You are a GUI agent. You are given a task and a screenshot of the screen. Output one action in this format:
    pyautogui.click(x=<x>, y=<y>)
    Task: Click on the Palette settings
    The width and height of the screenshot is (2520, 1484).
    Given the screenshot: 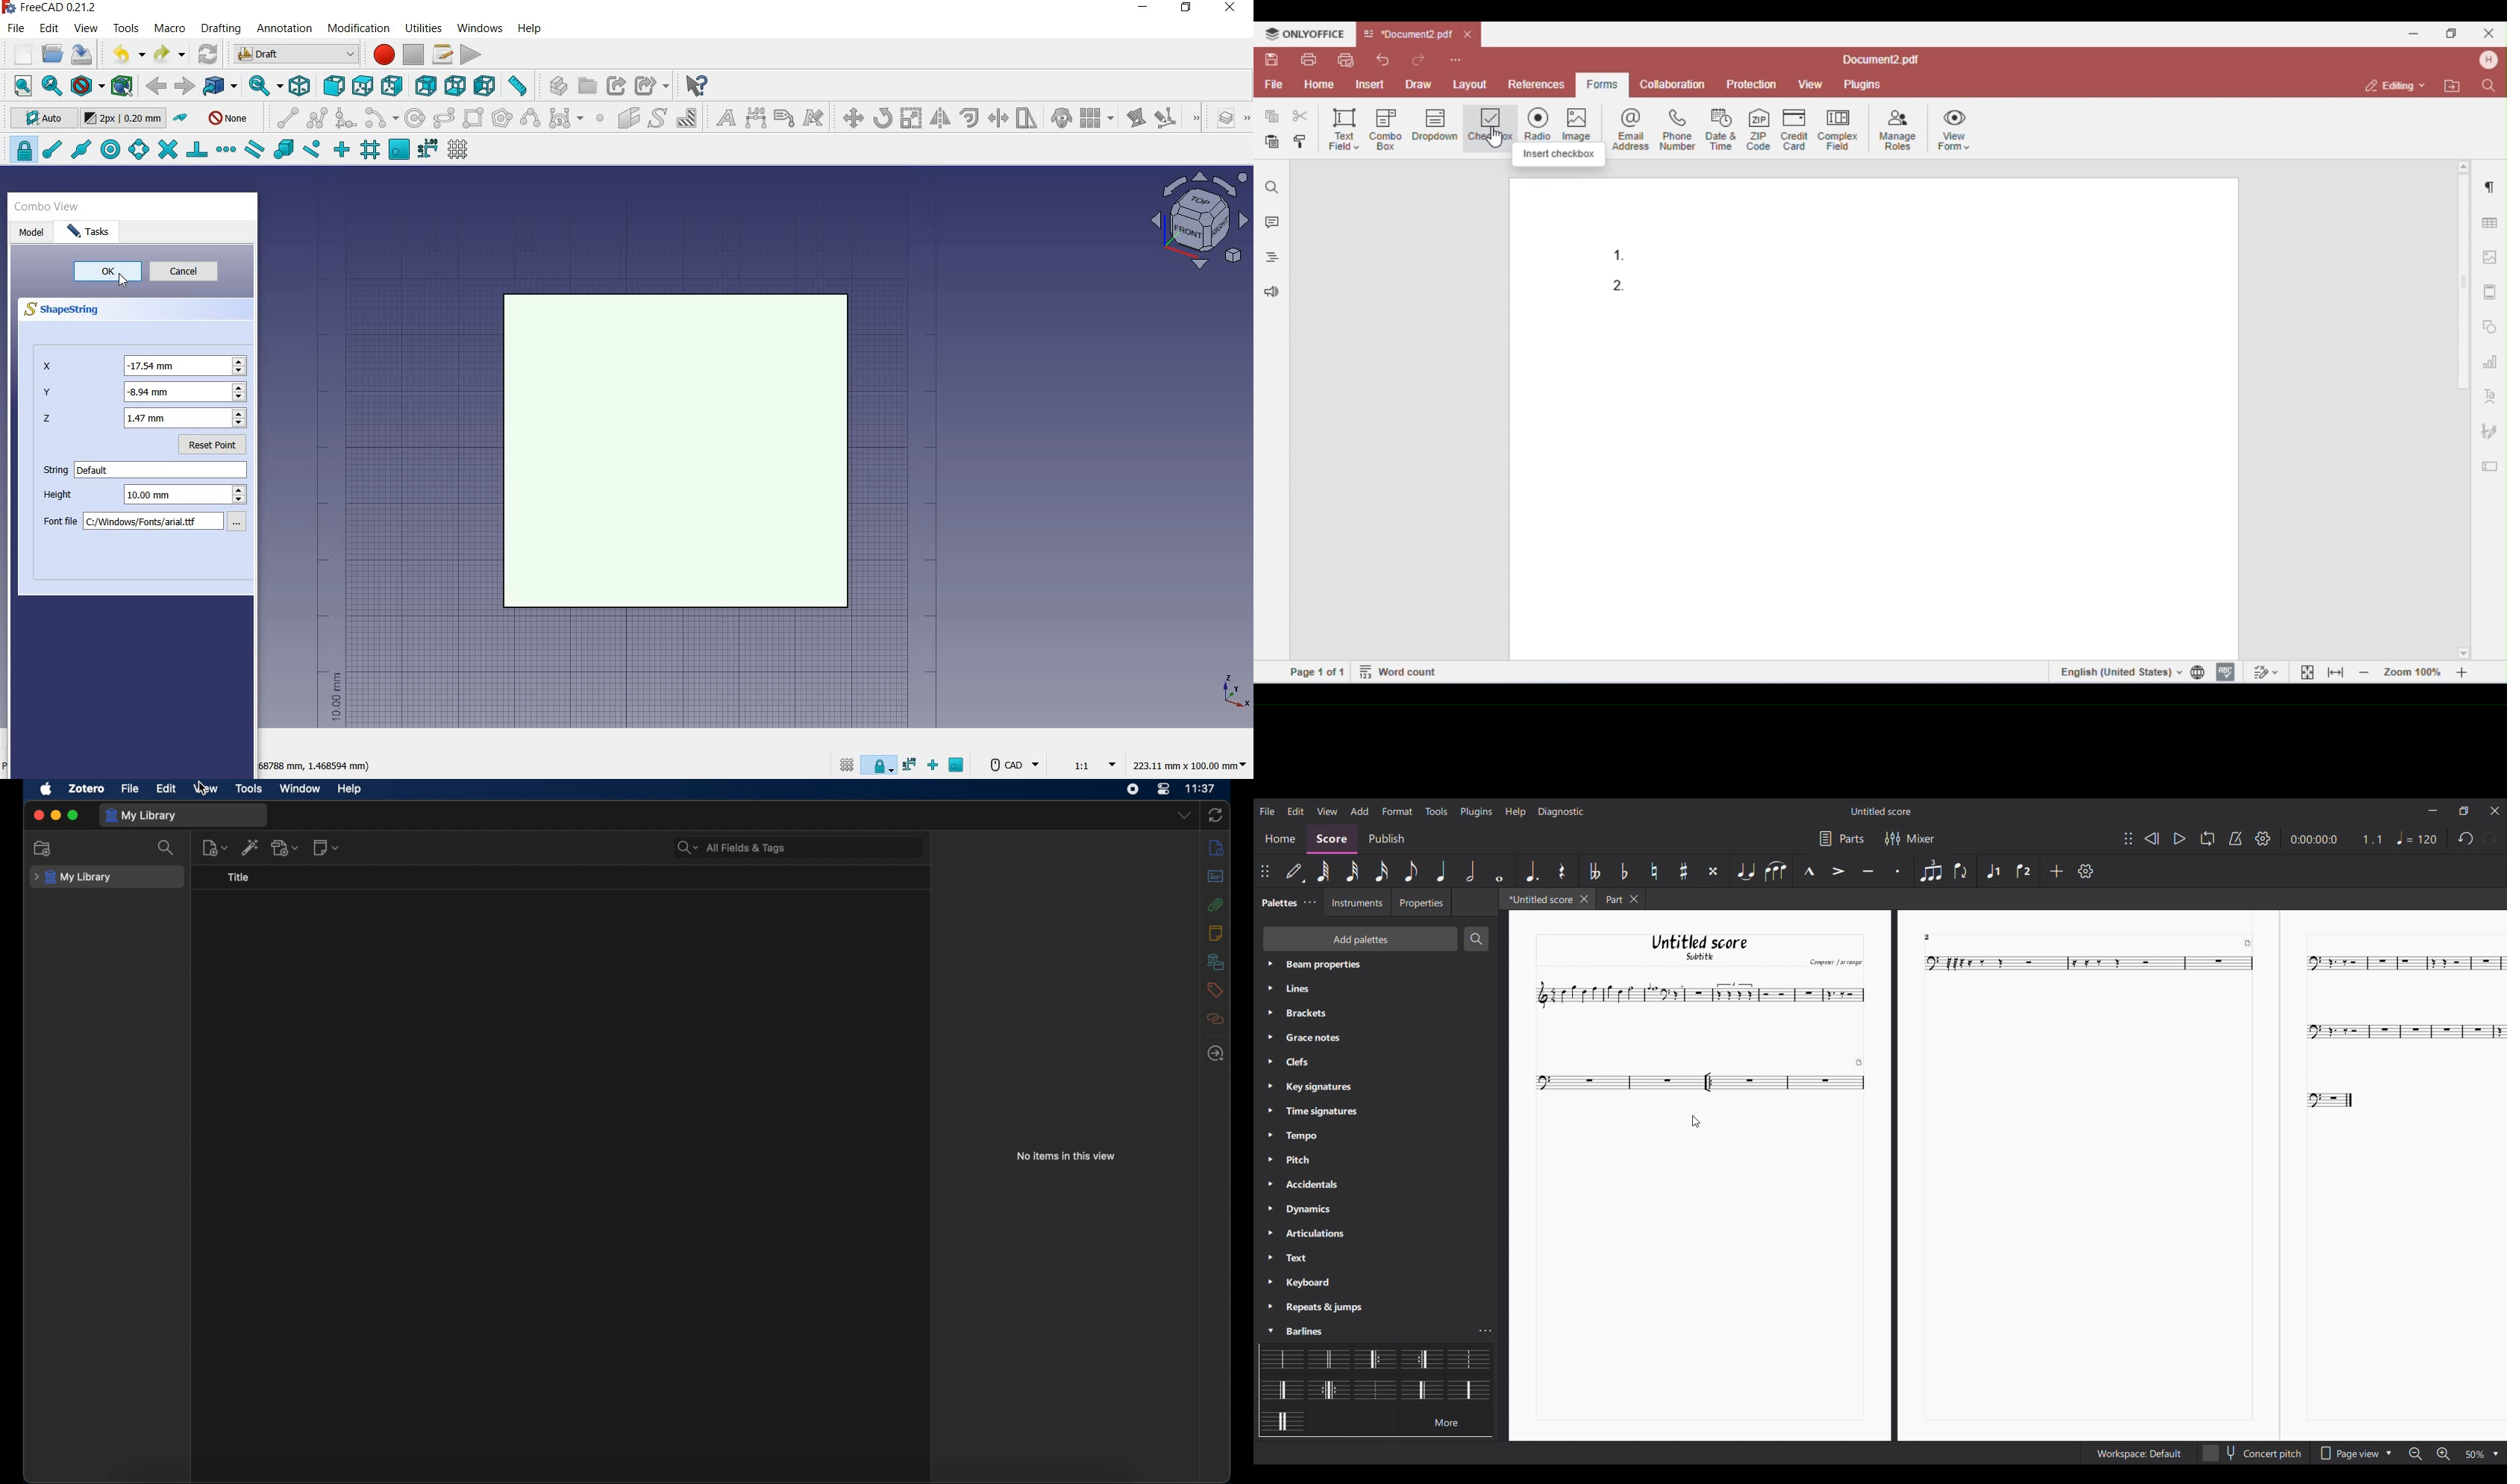 What is the action you would take?
    pyautogui.click(x=1302, y=1135)
    